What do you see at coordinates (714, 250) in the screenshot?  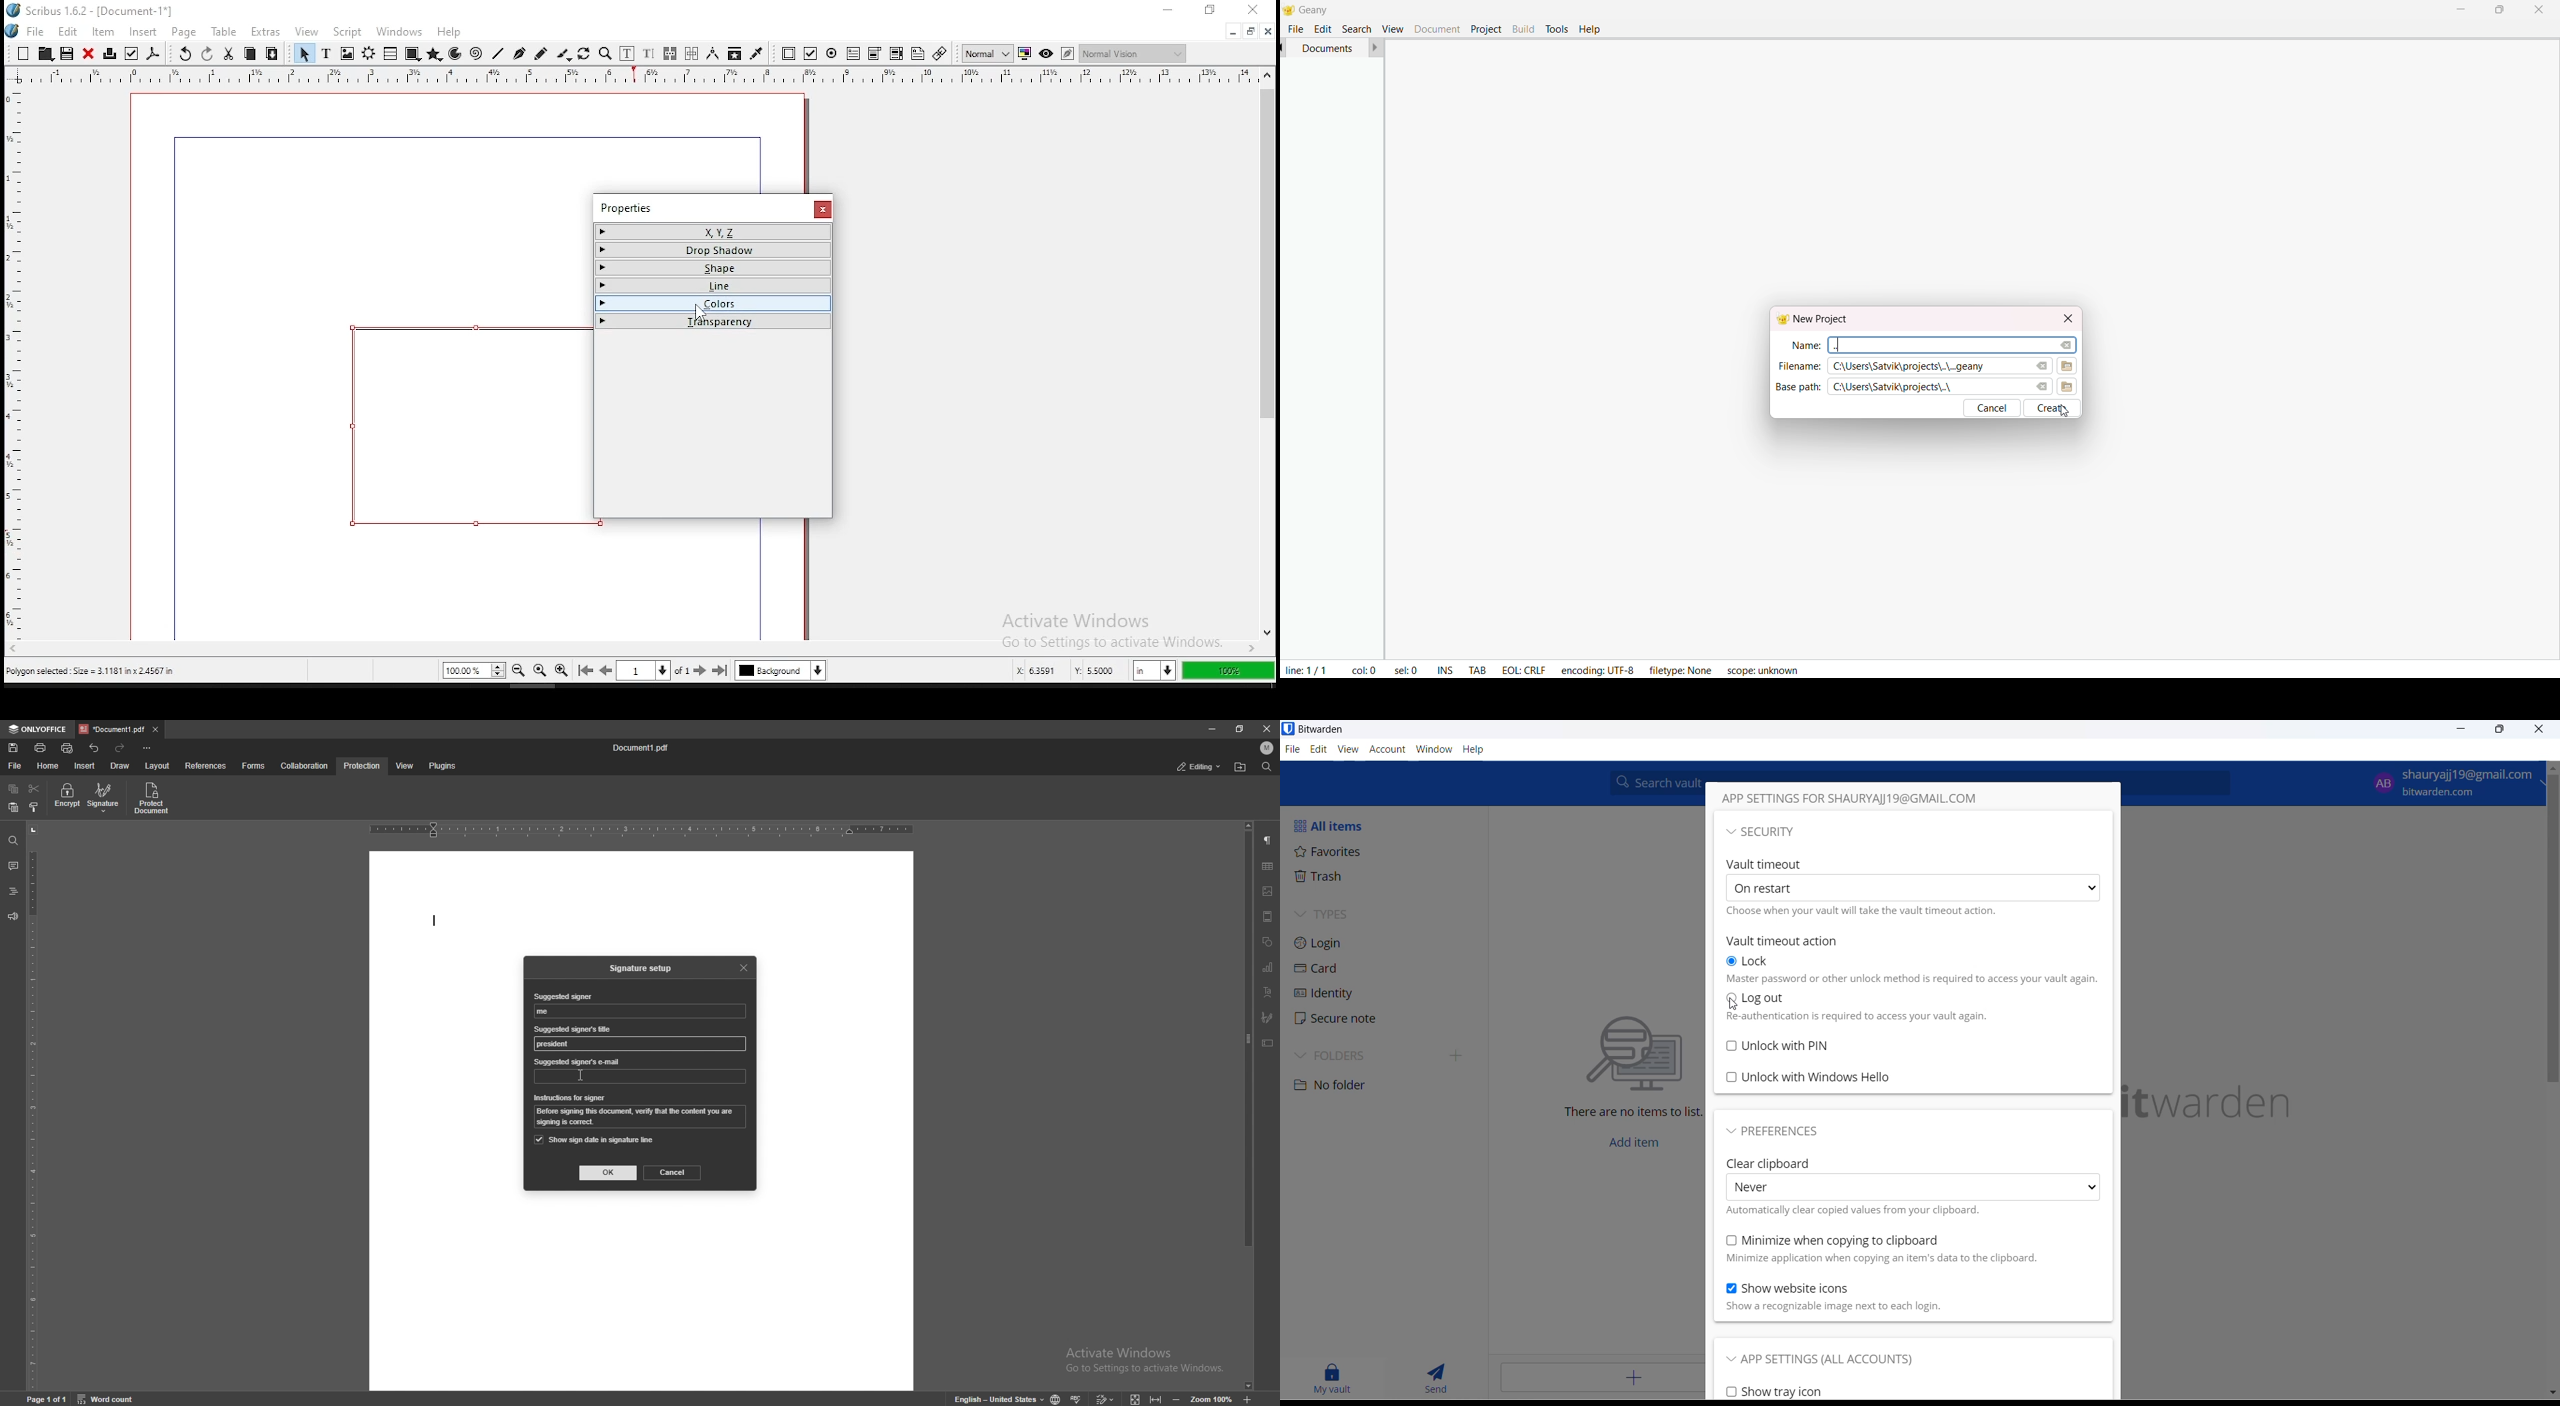 I see `drop shadow` at bounding box center [714, 250].